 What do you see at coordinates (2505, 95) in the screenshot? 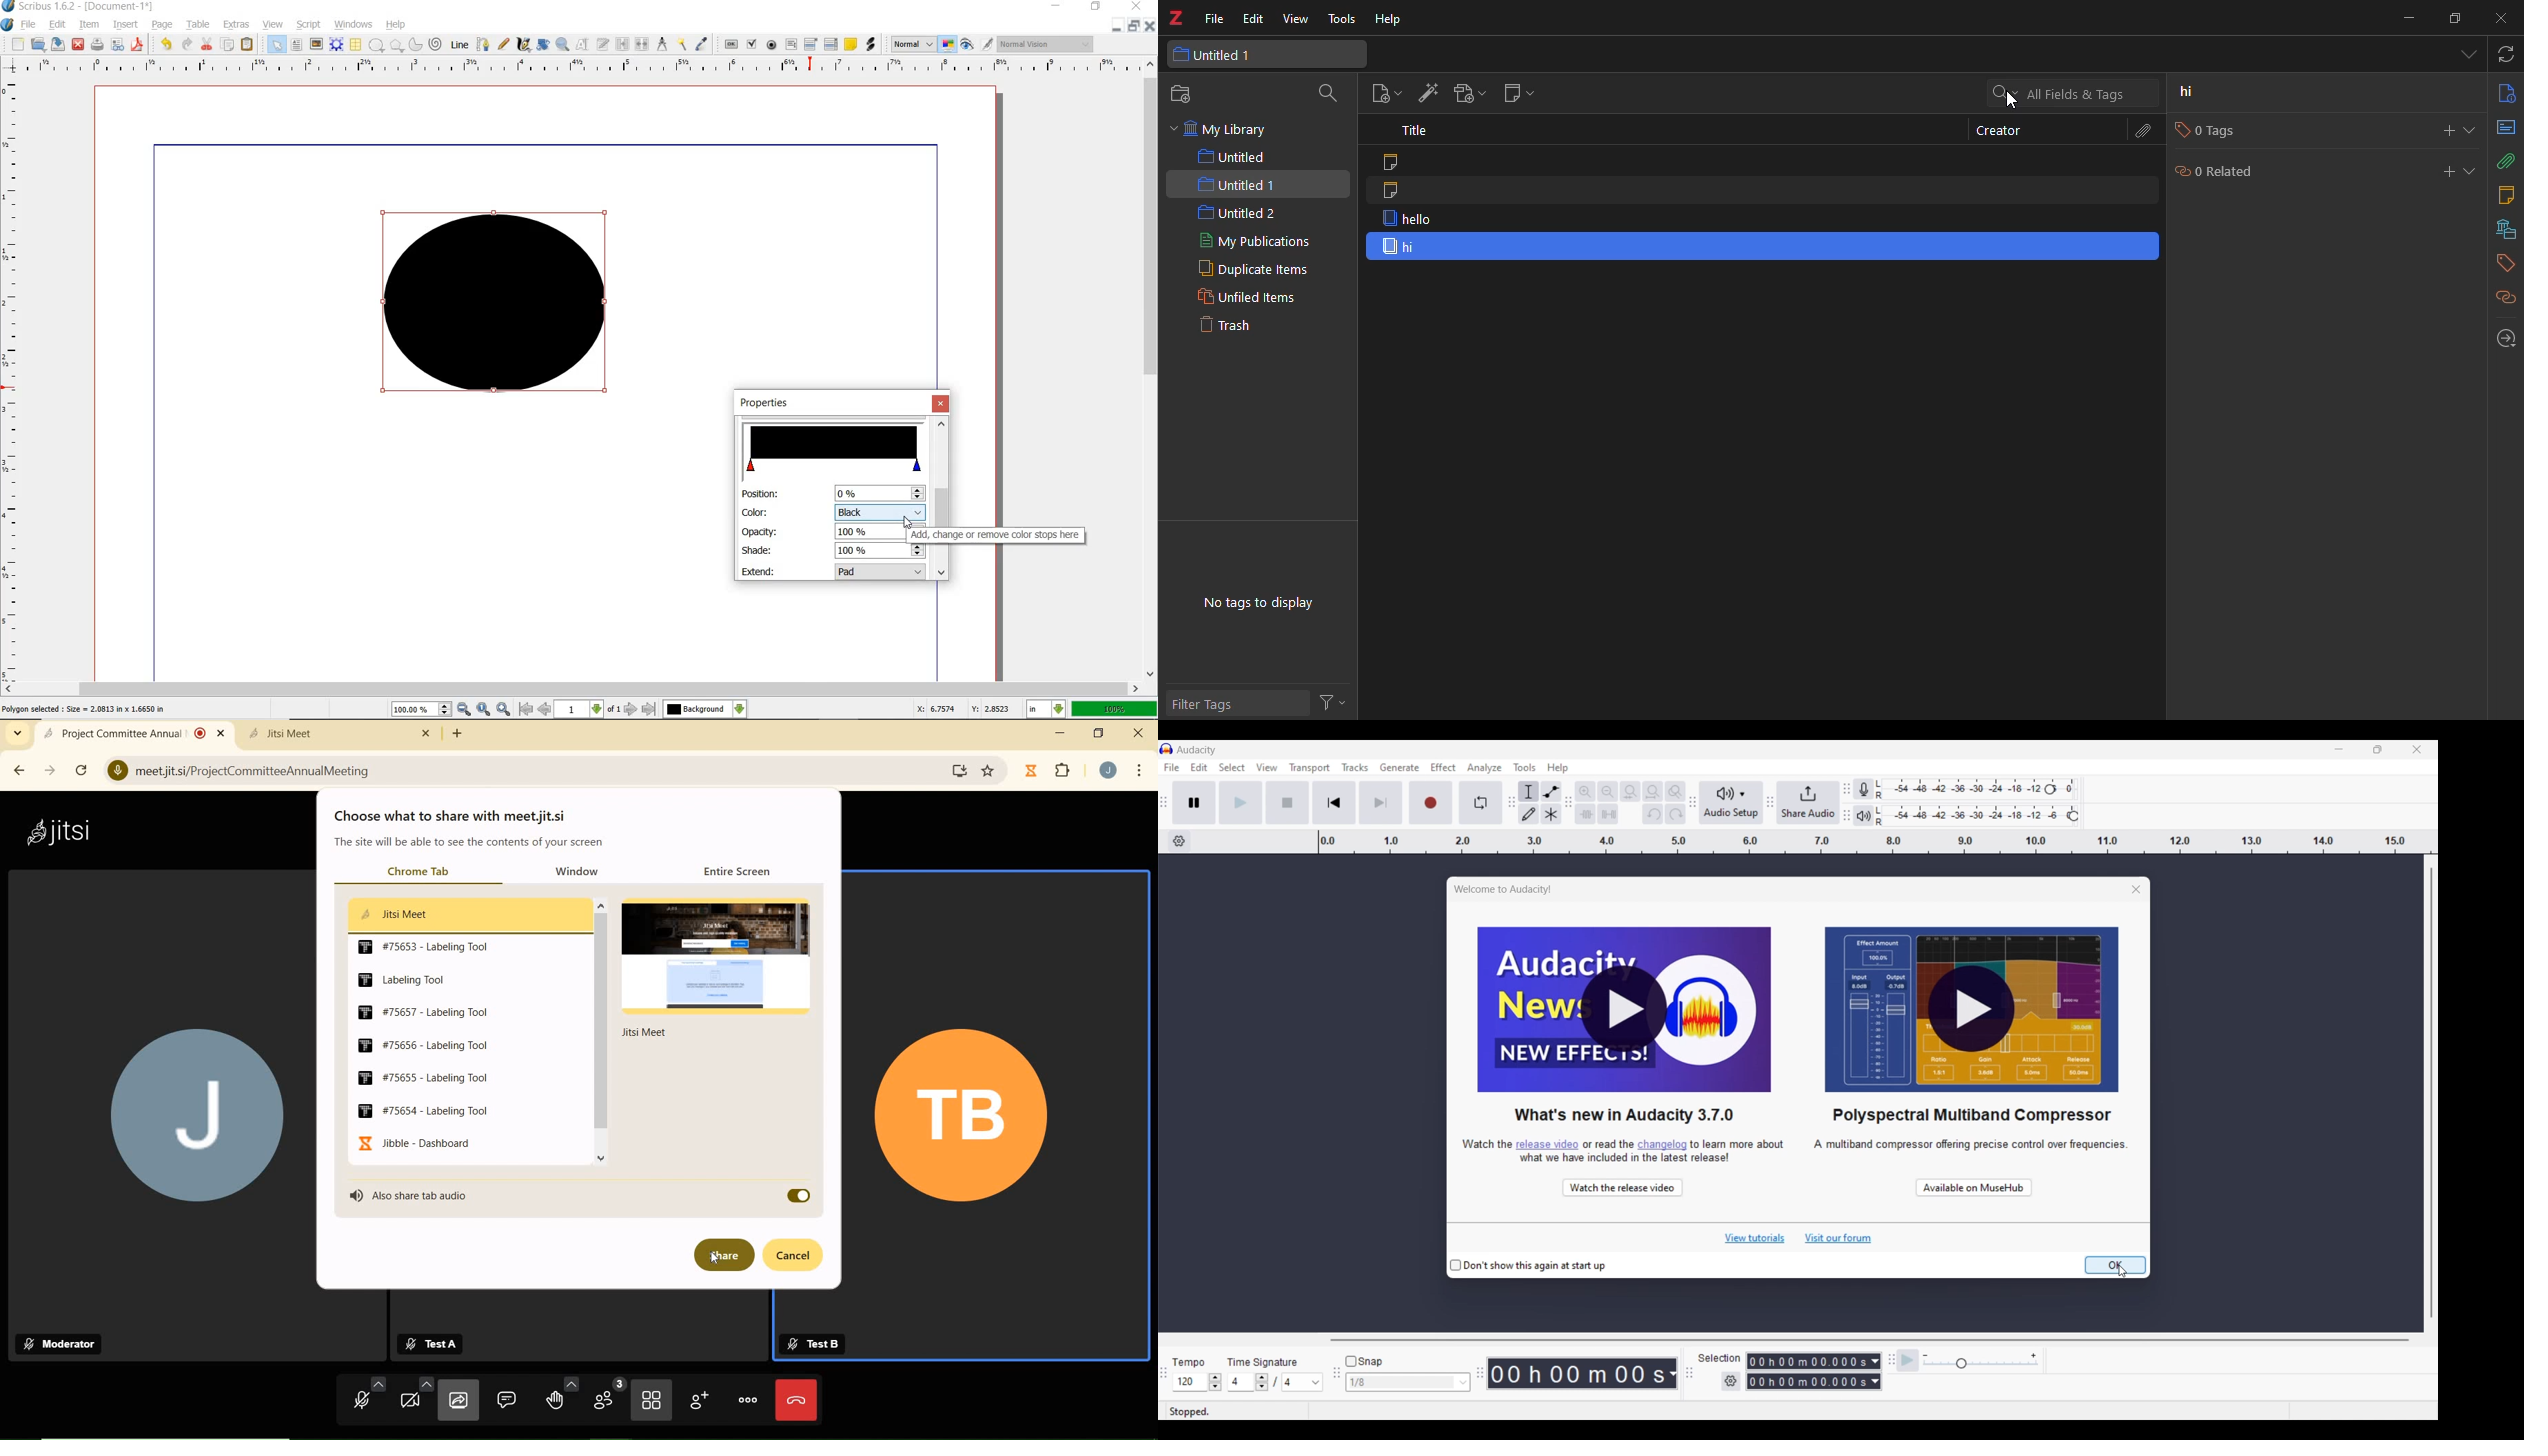
I see `info` at bounding box center [2505, 95].